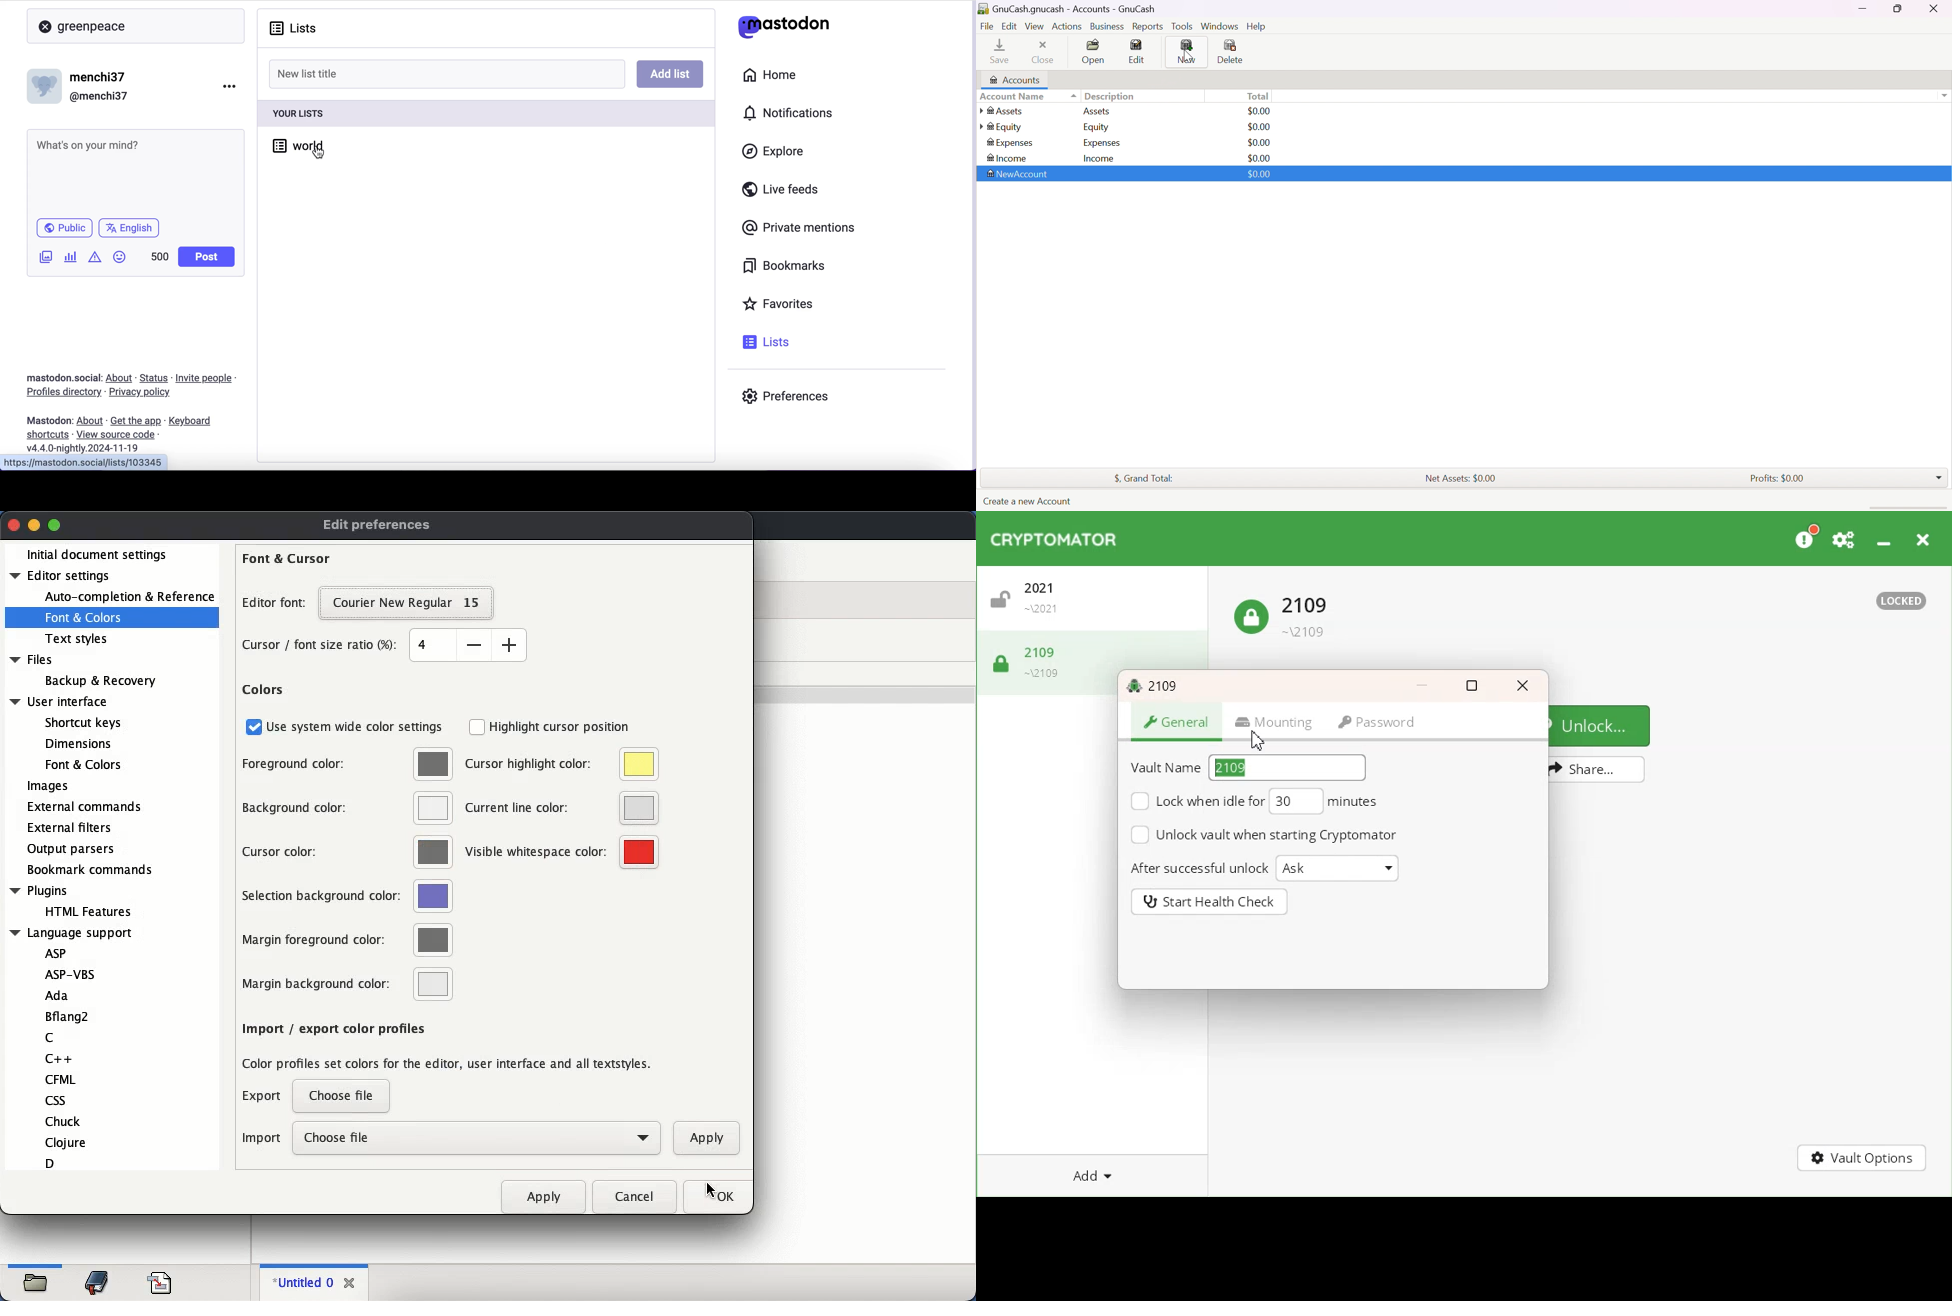  What do you see at coordinates (319, 152) in the screenshot?
I see `cursor` at bounding box center [319, 152].